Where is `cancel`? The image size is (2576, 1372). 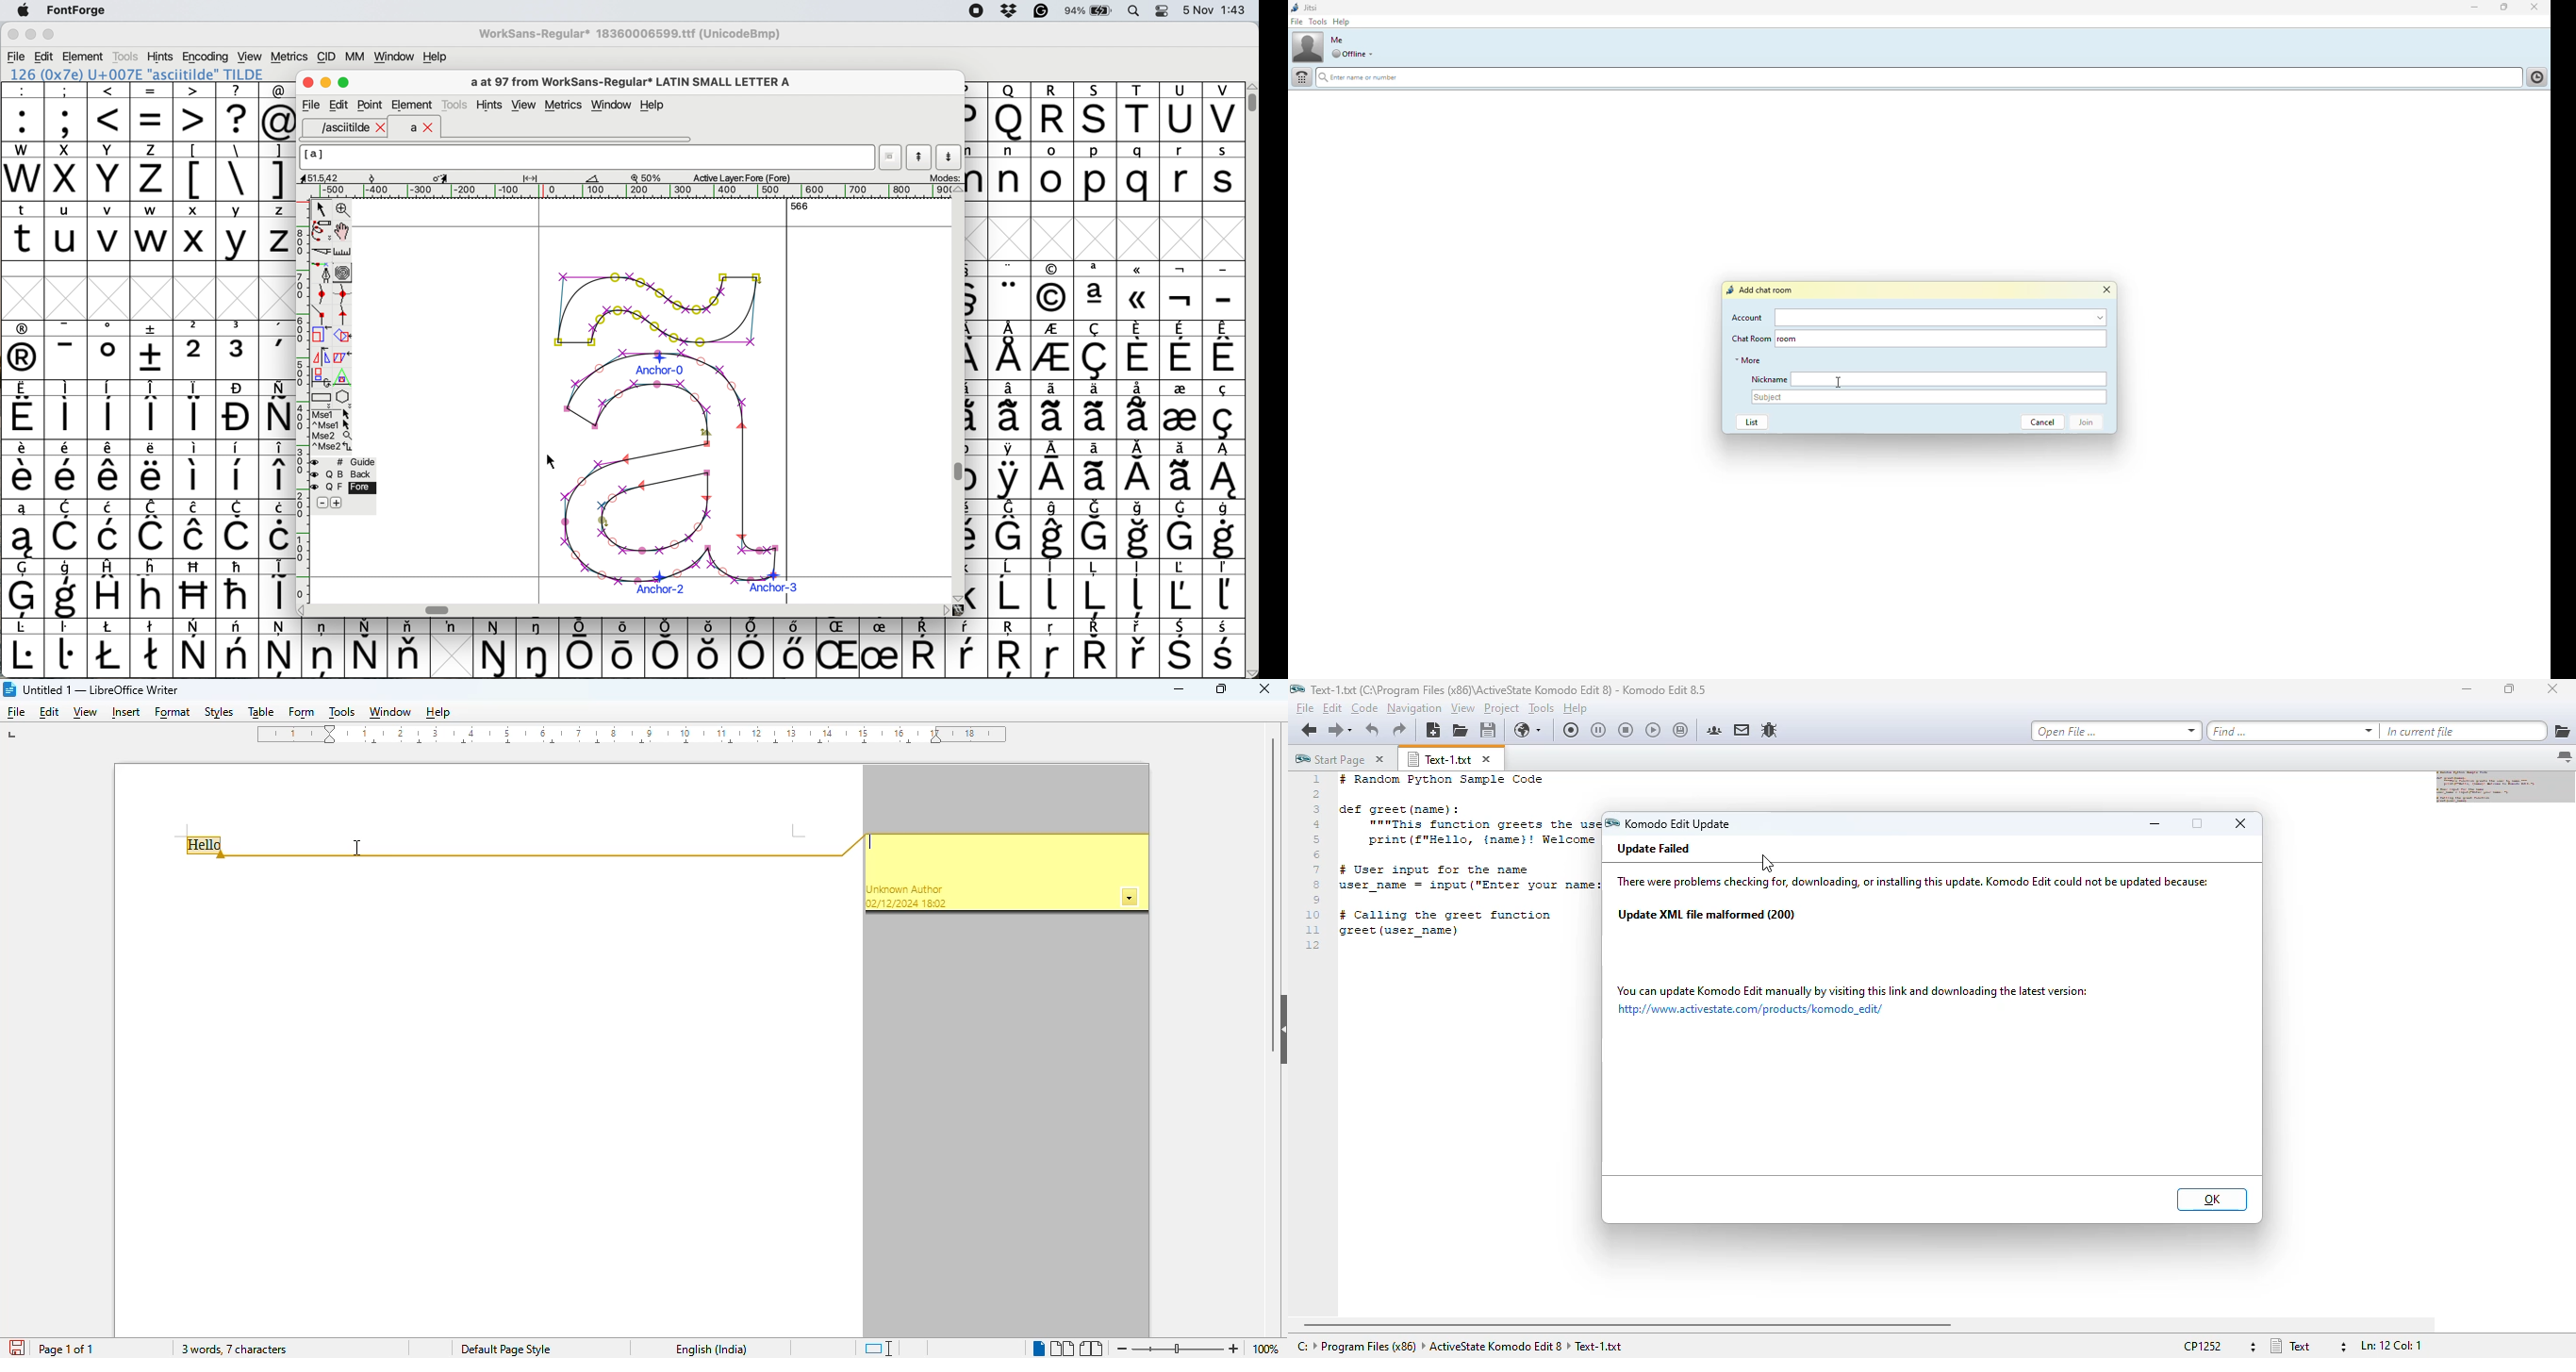 cancel is located at coordinates (2038, 422).